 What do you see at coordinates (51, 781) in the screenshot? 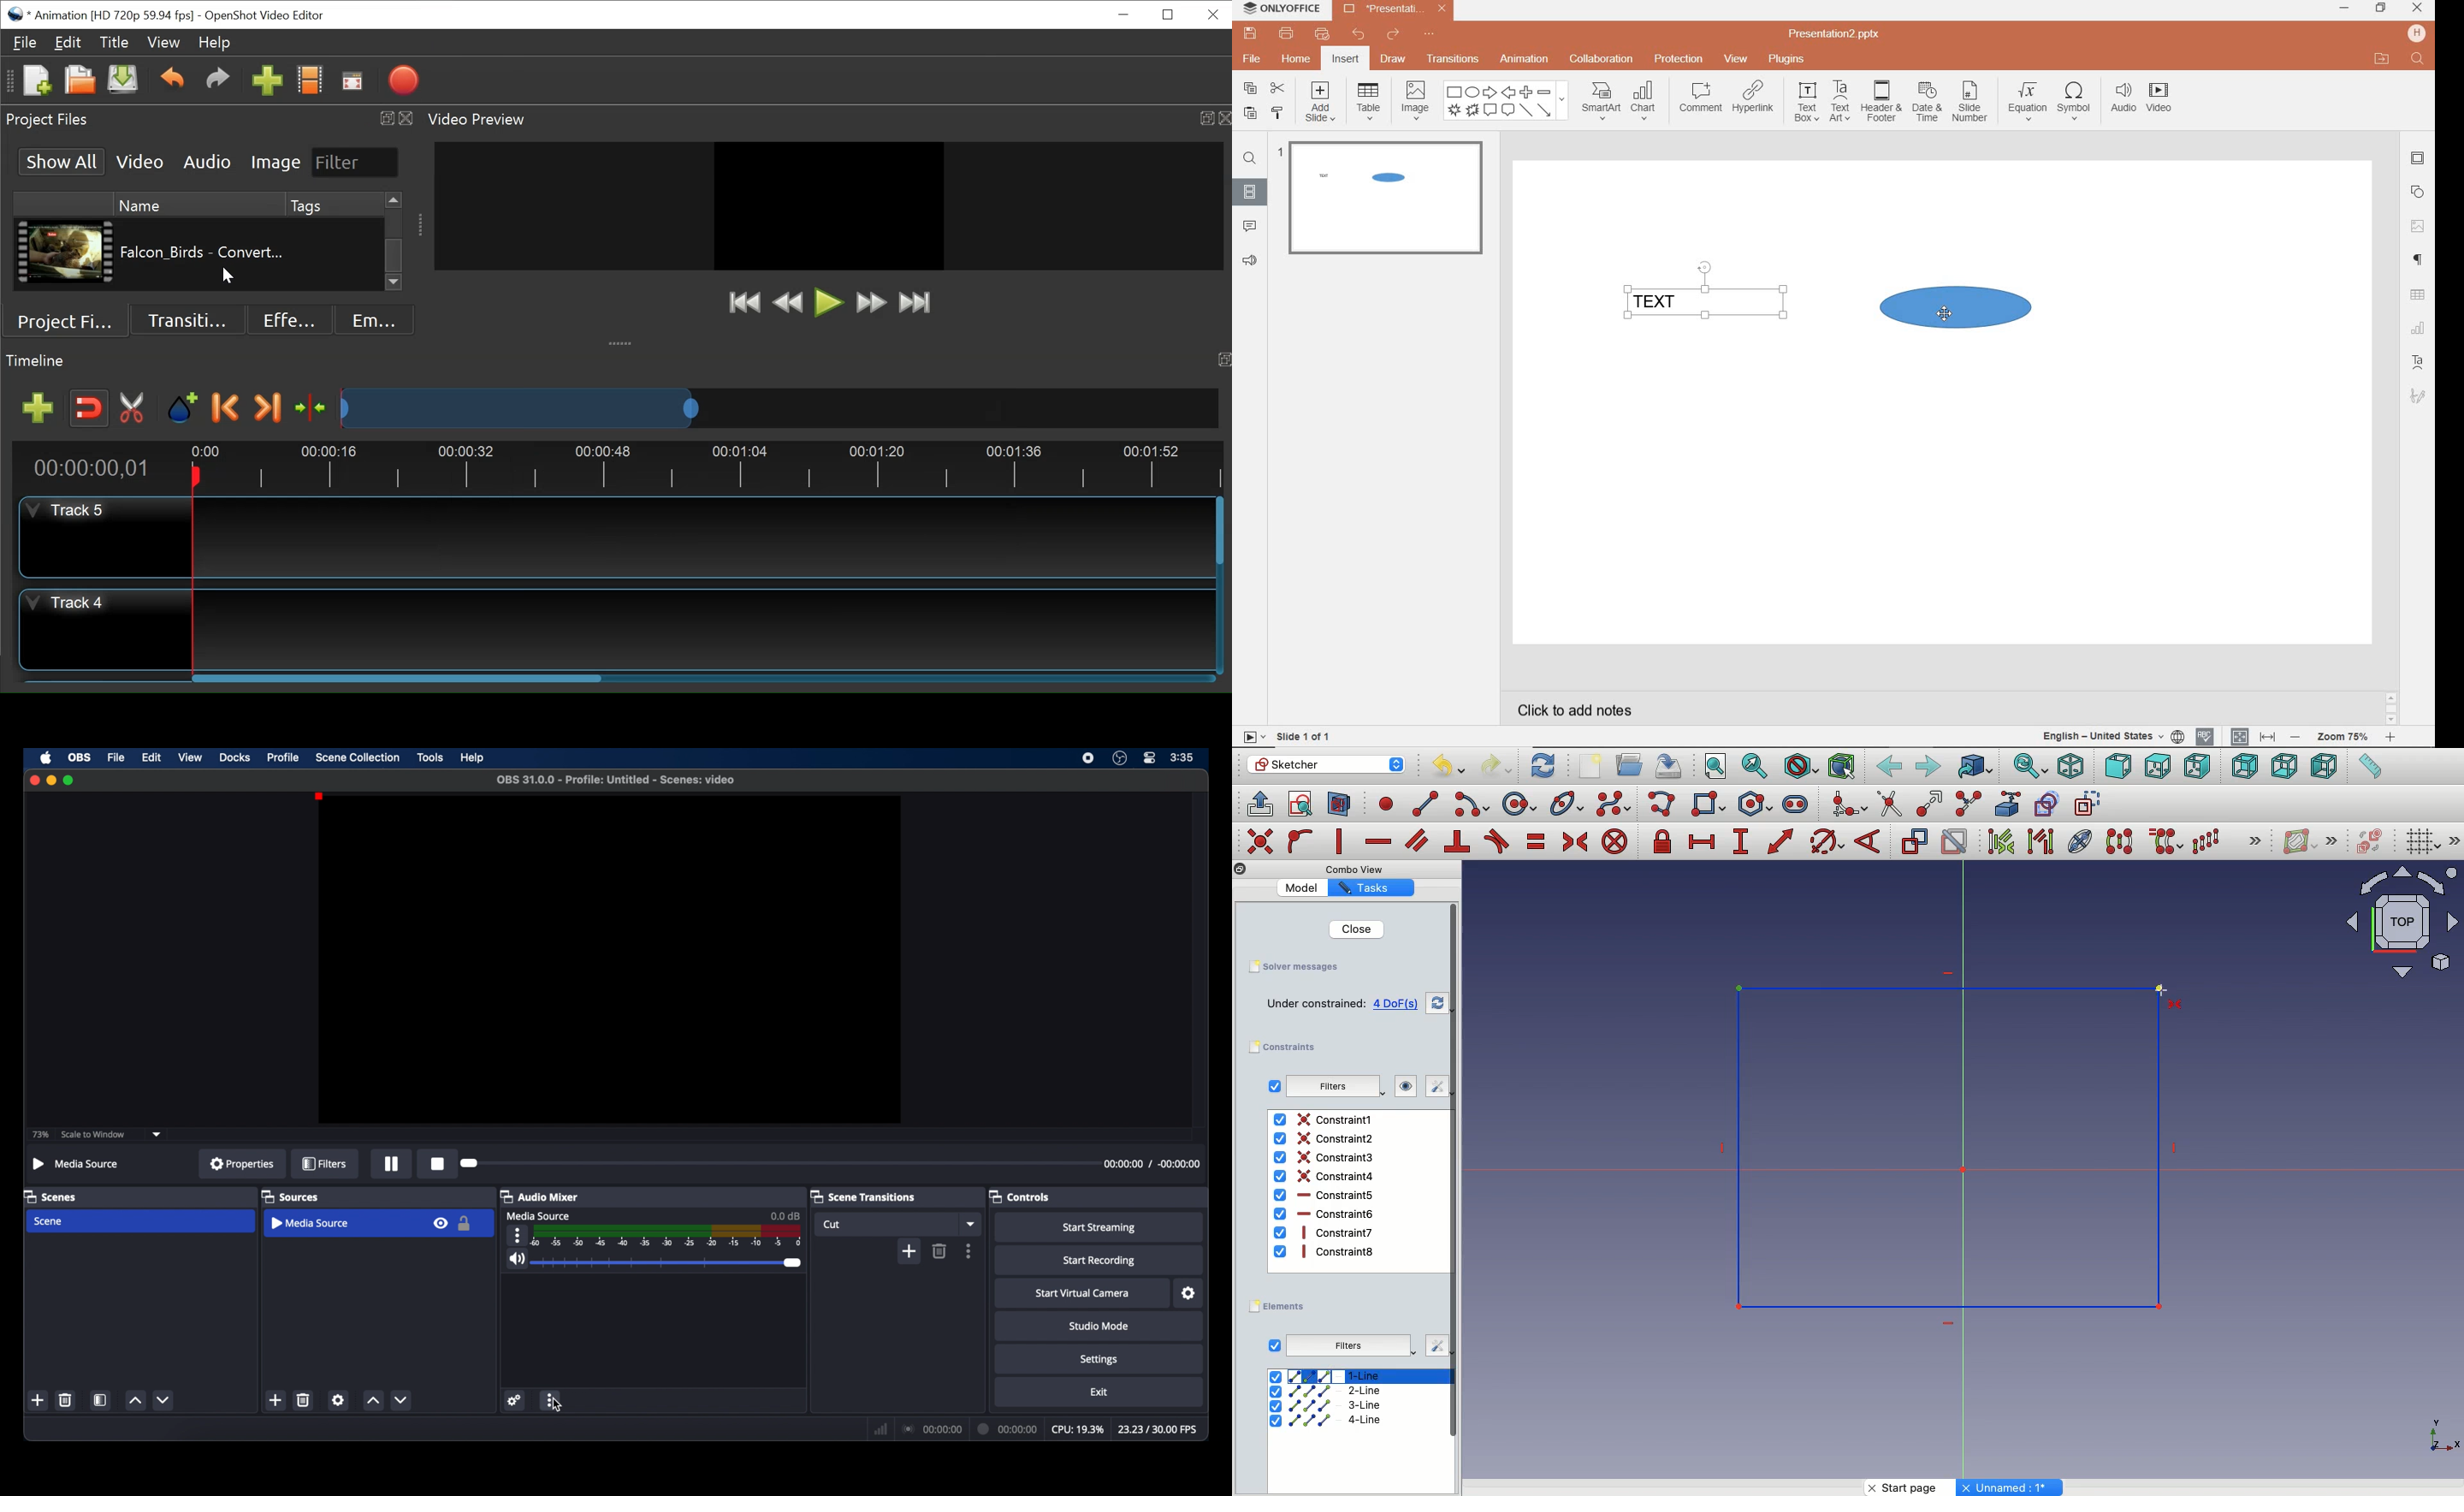
I see `minimize` at bounding box center [51, 781].